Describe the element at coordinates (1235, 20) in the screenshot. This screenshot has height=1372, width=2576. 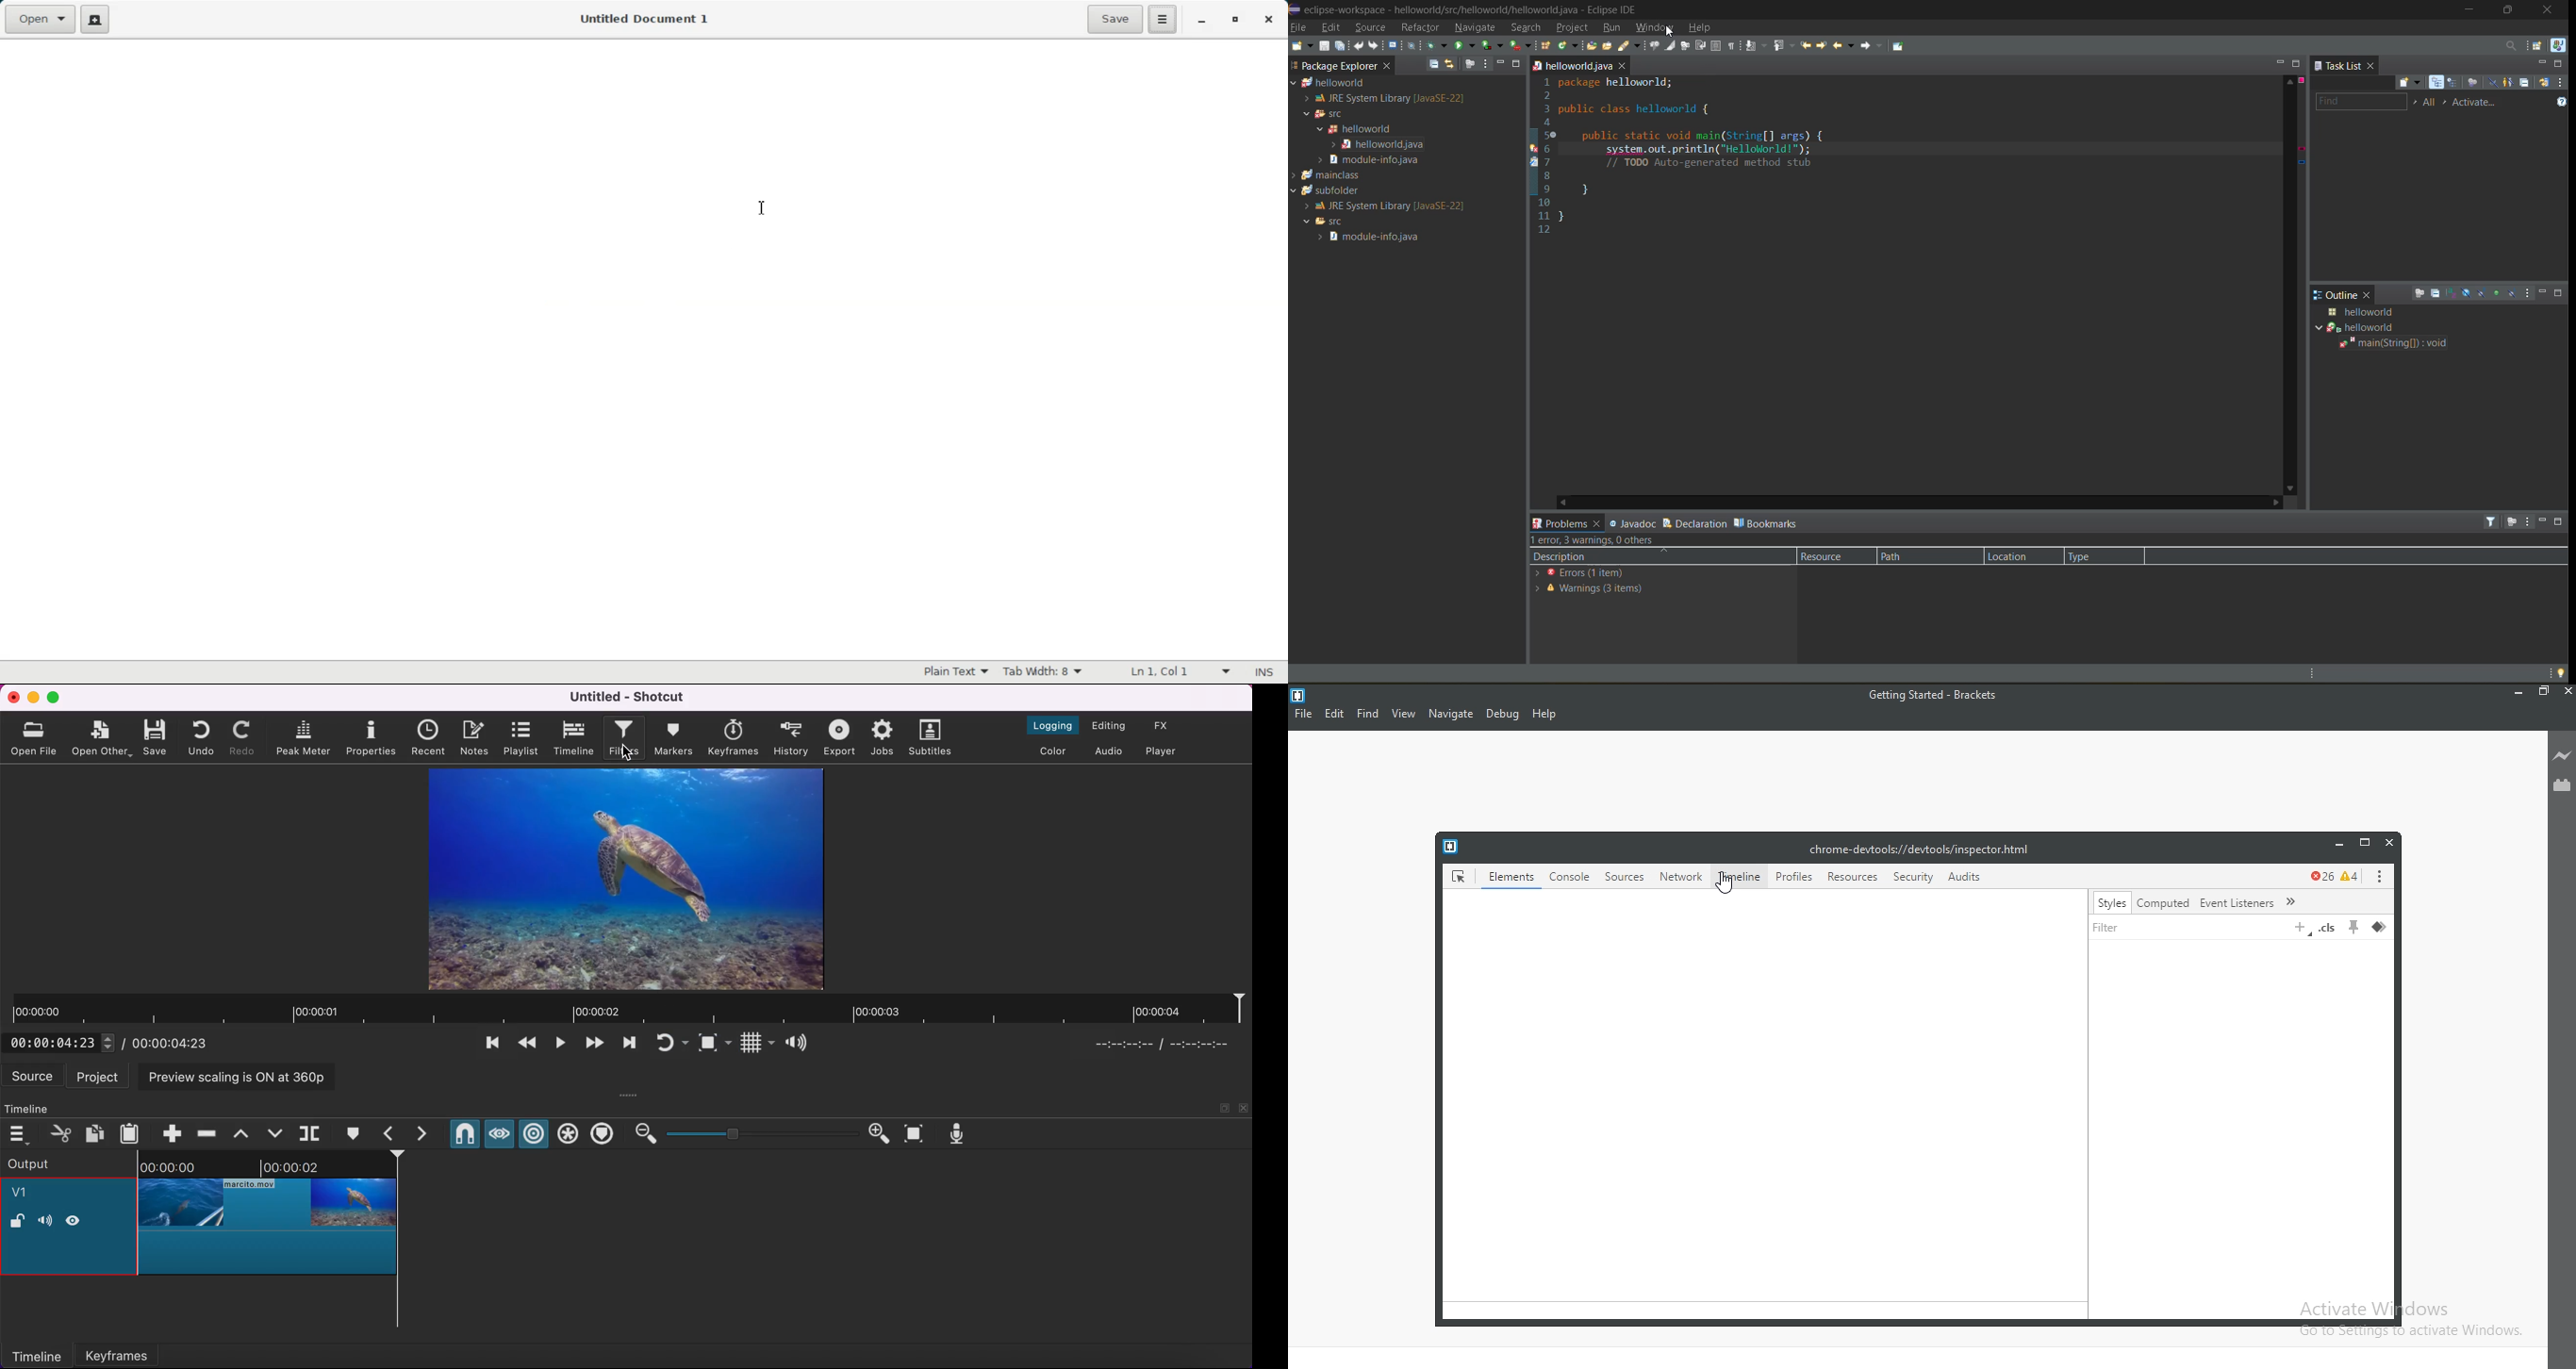
I see `Restore` at that location.